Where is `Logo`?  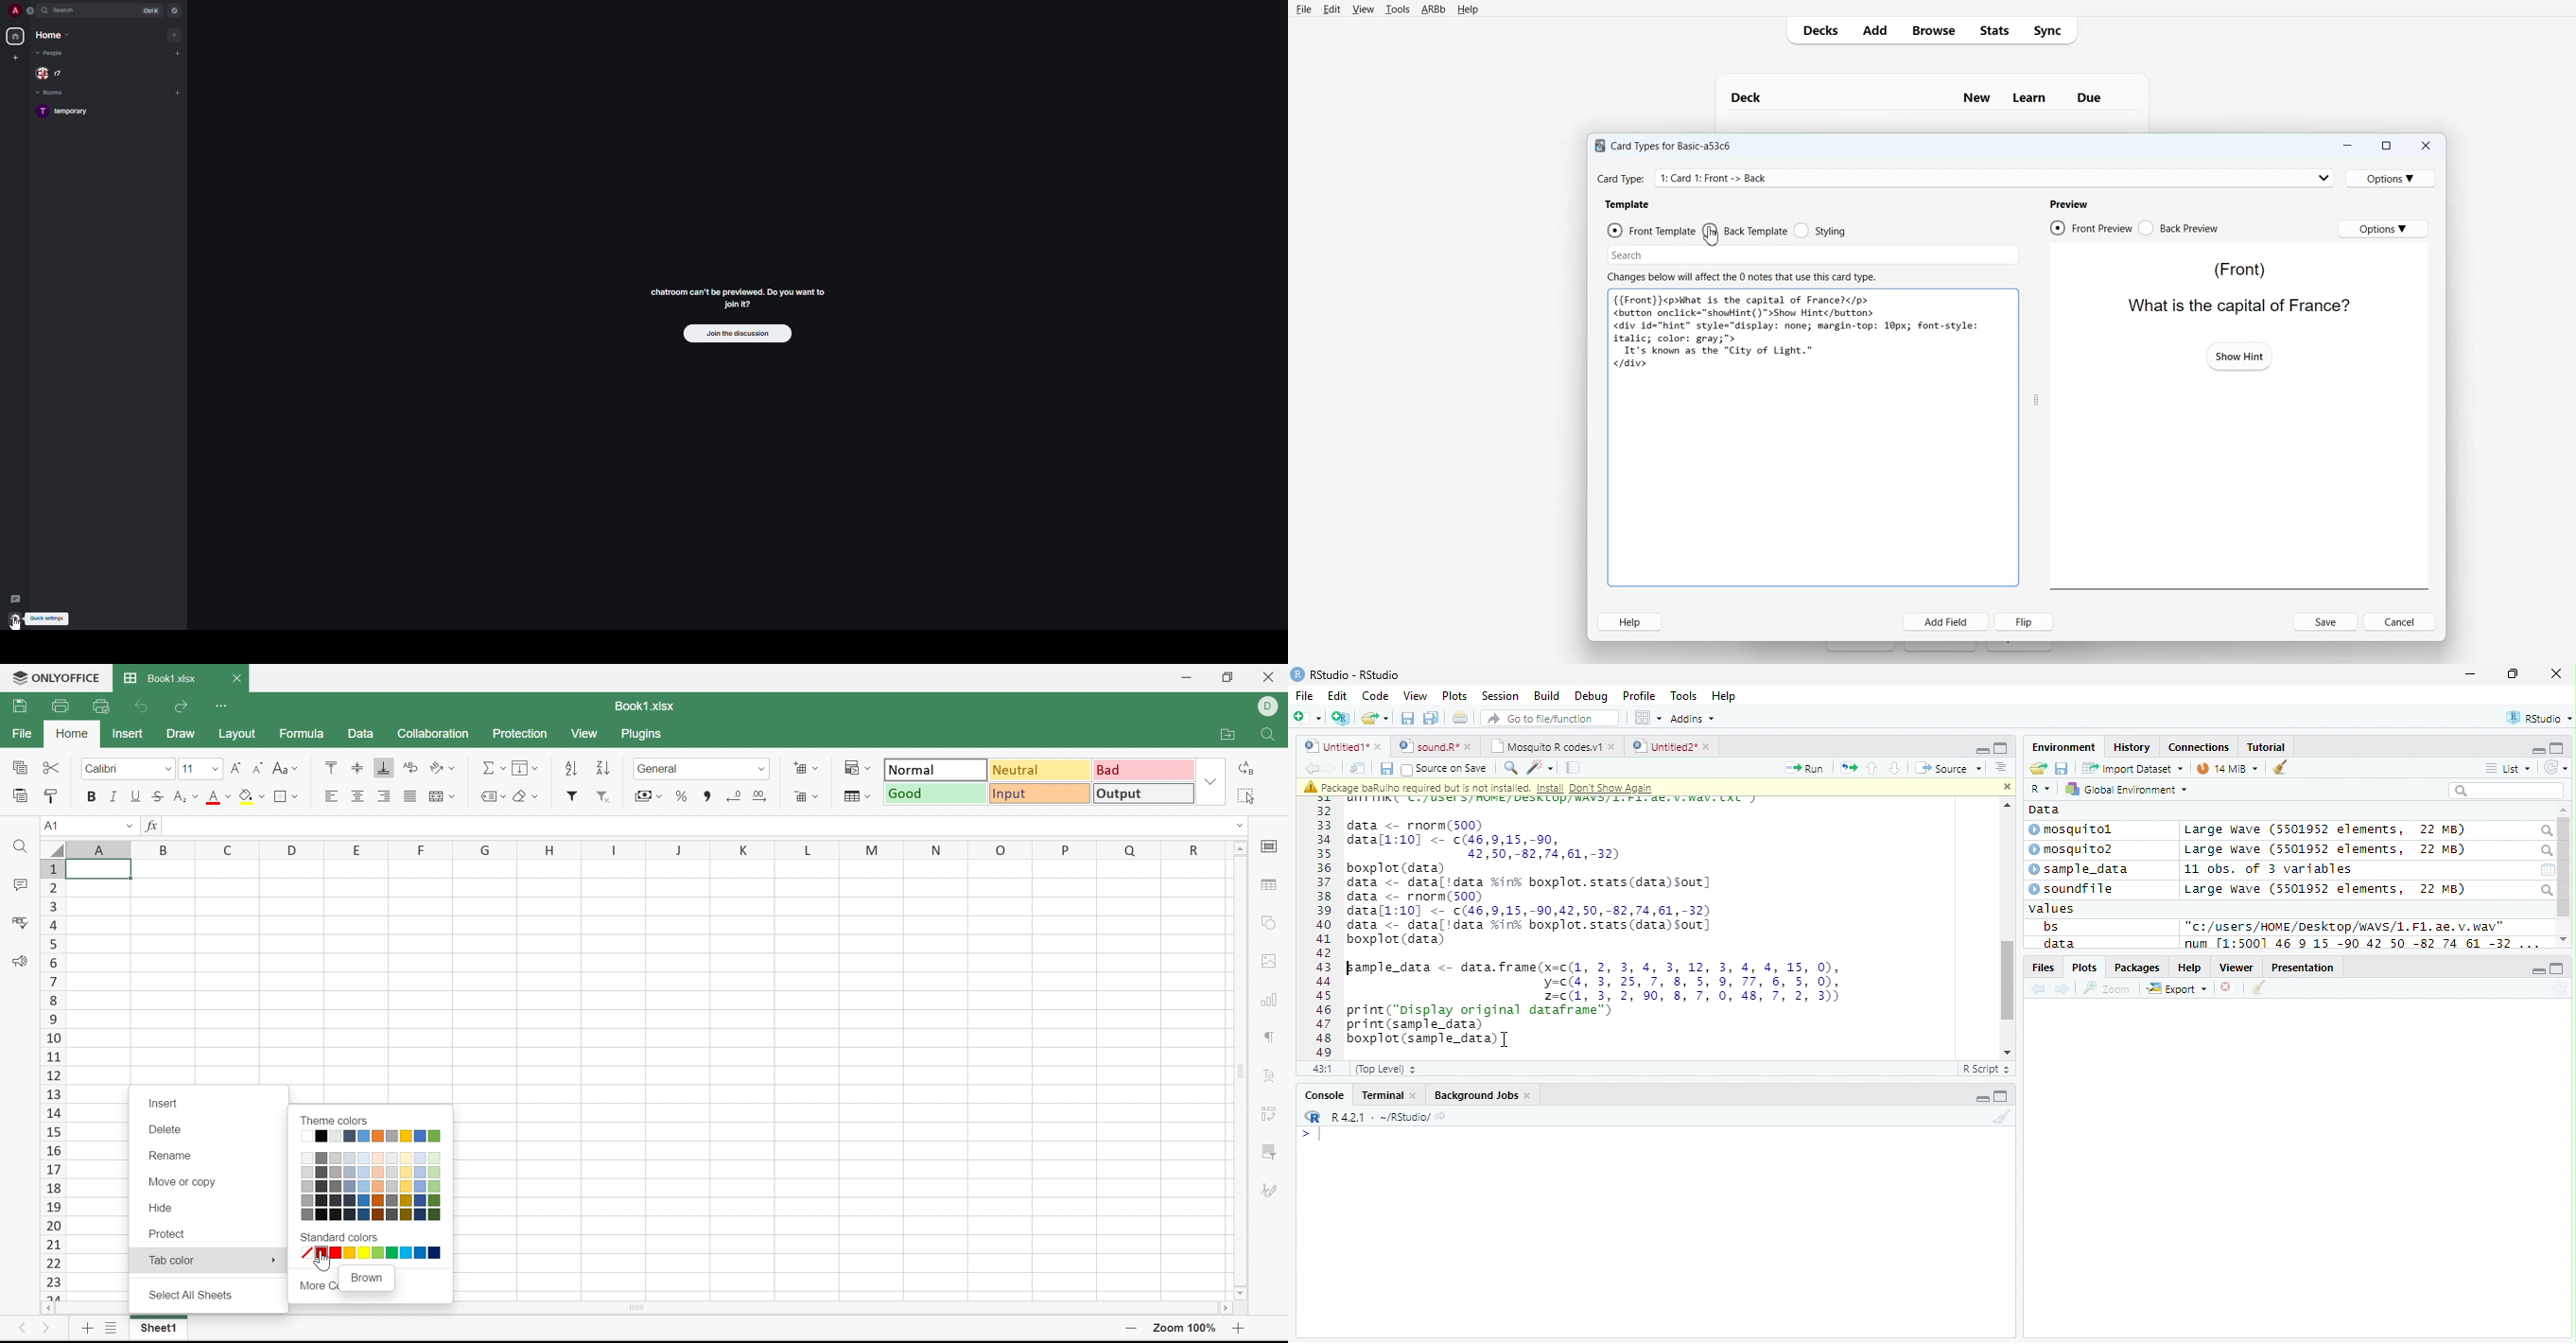 Logo is located at coordinates (1298, 674).